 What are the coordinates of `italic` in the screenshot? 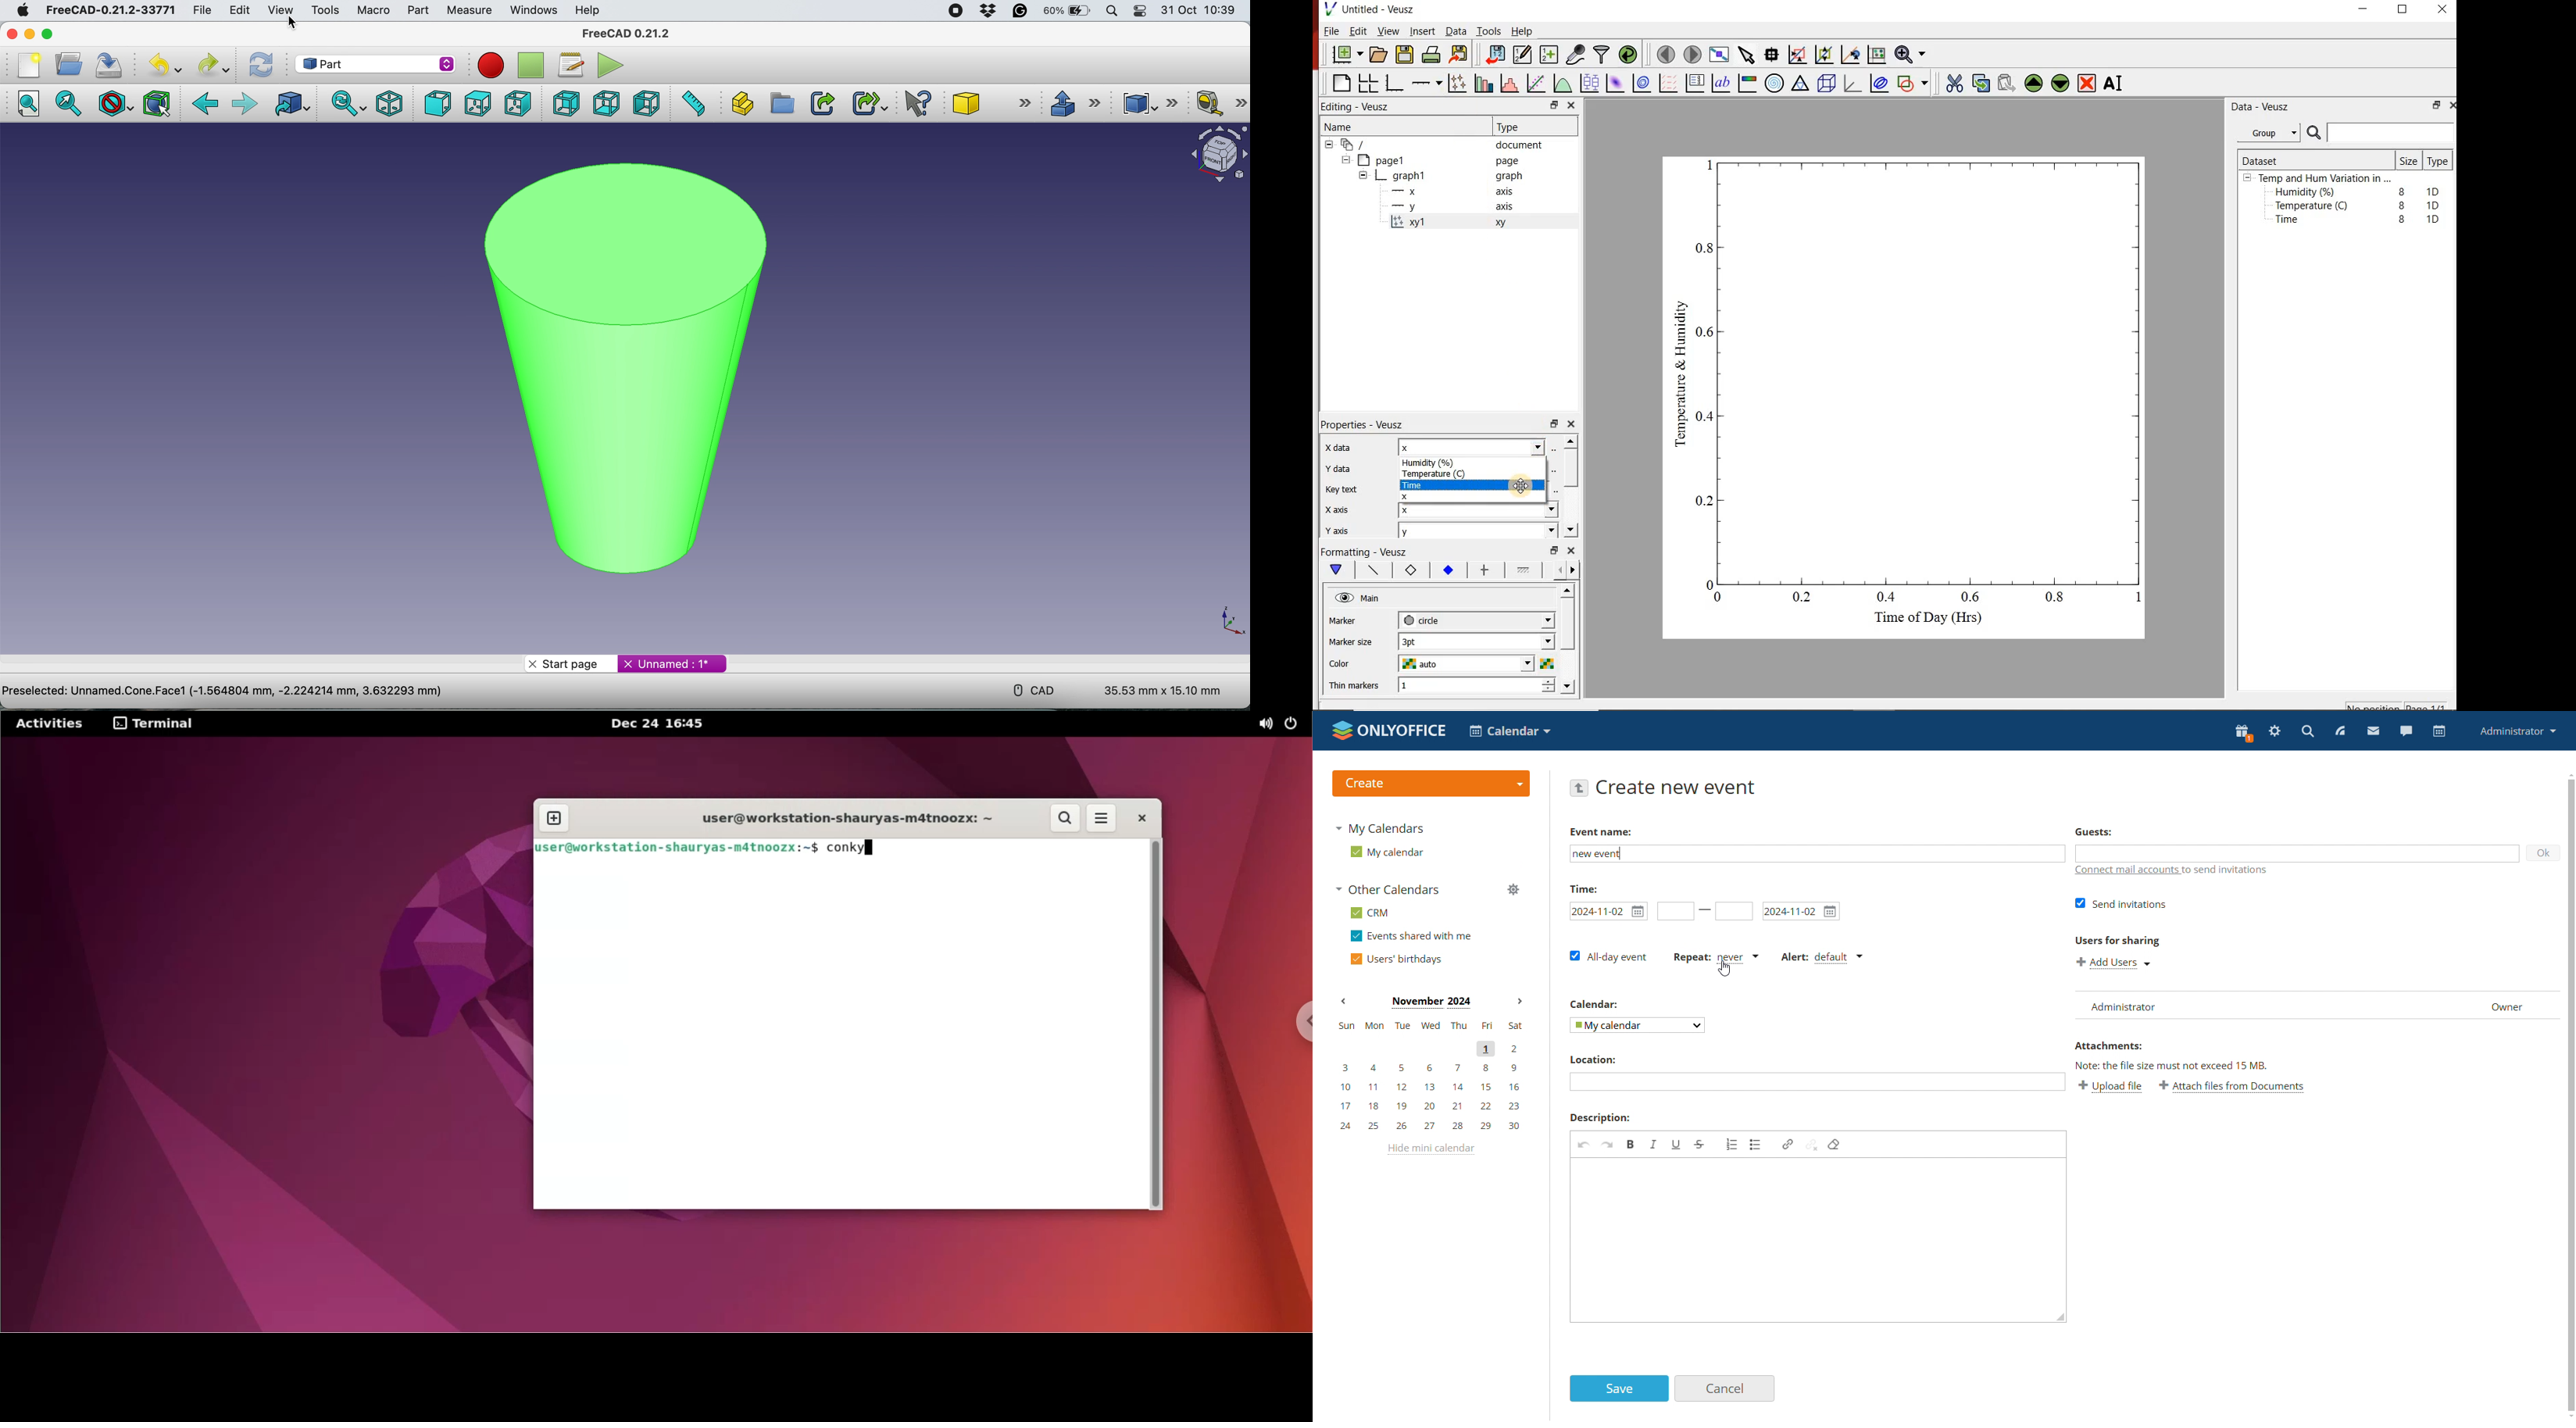 It's located at (1654, 1145).